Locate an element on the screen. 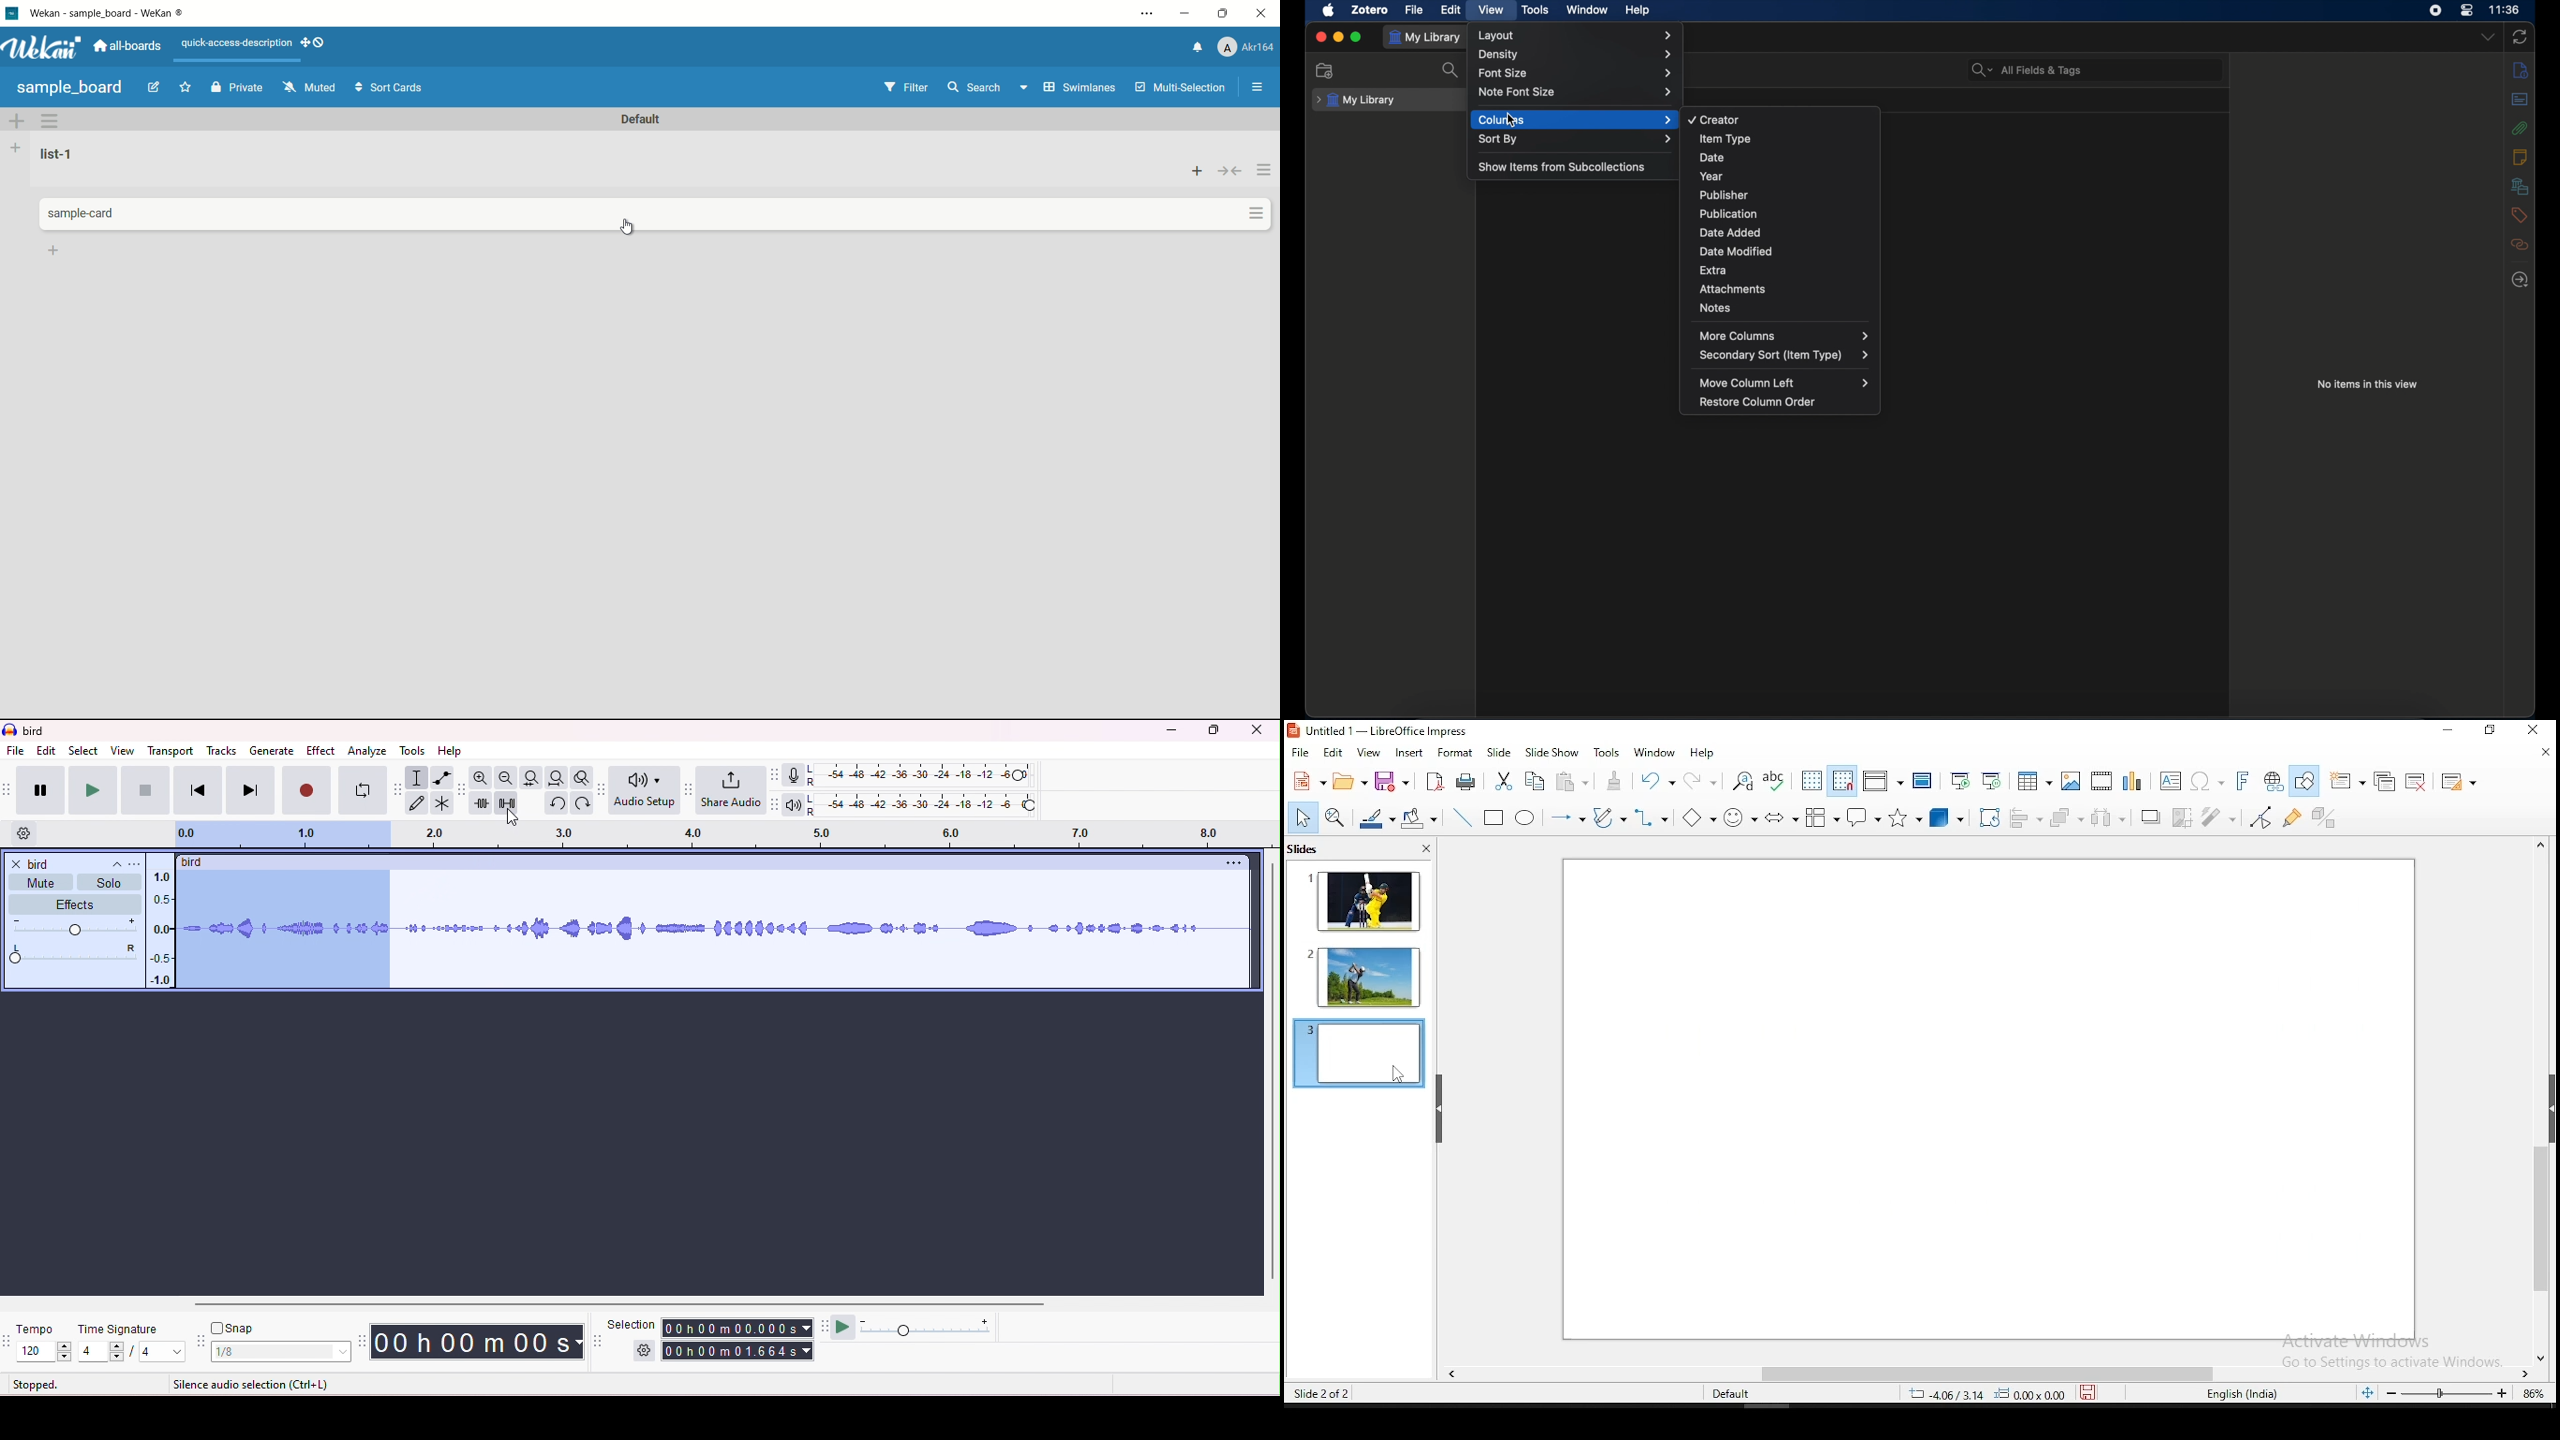  mute is located at coordinates (39, 883).